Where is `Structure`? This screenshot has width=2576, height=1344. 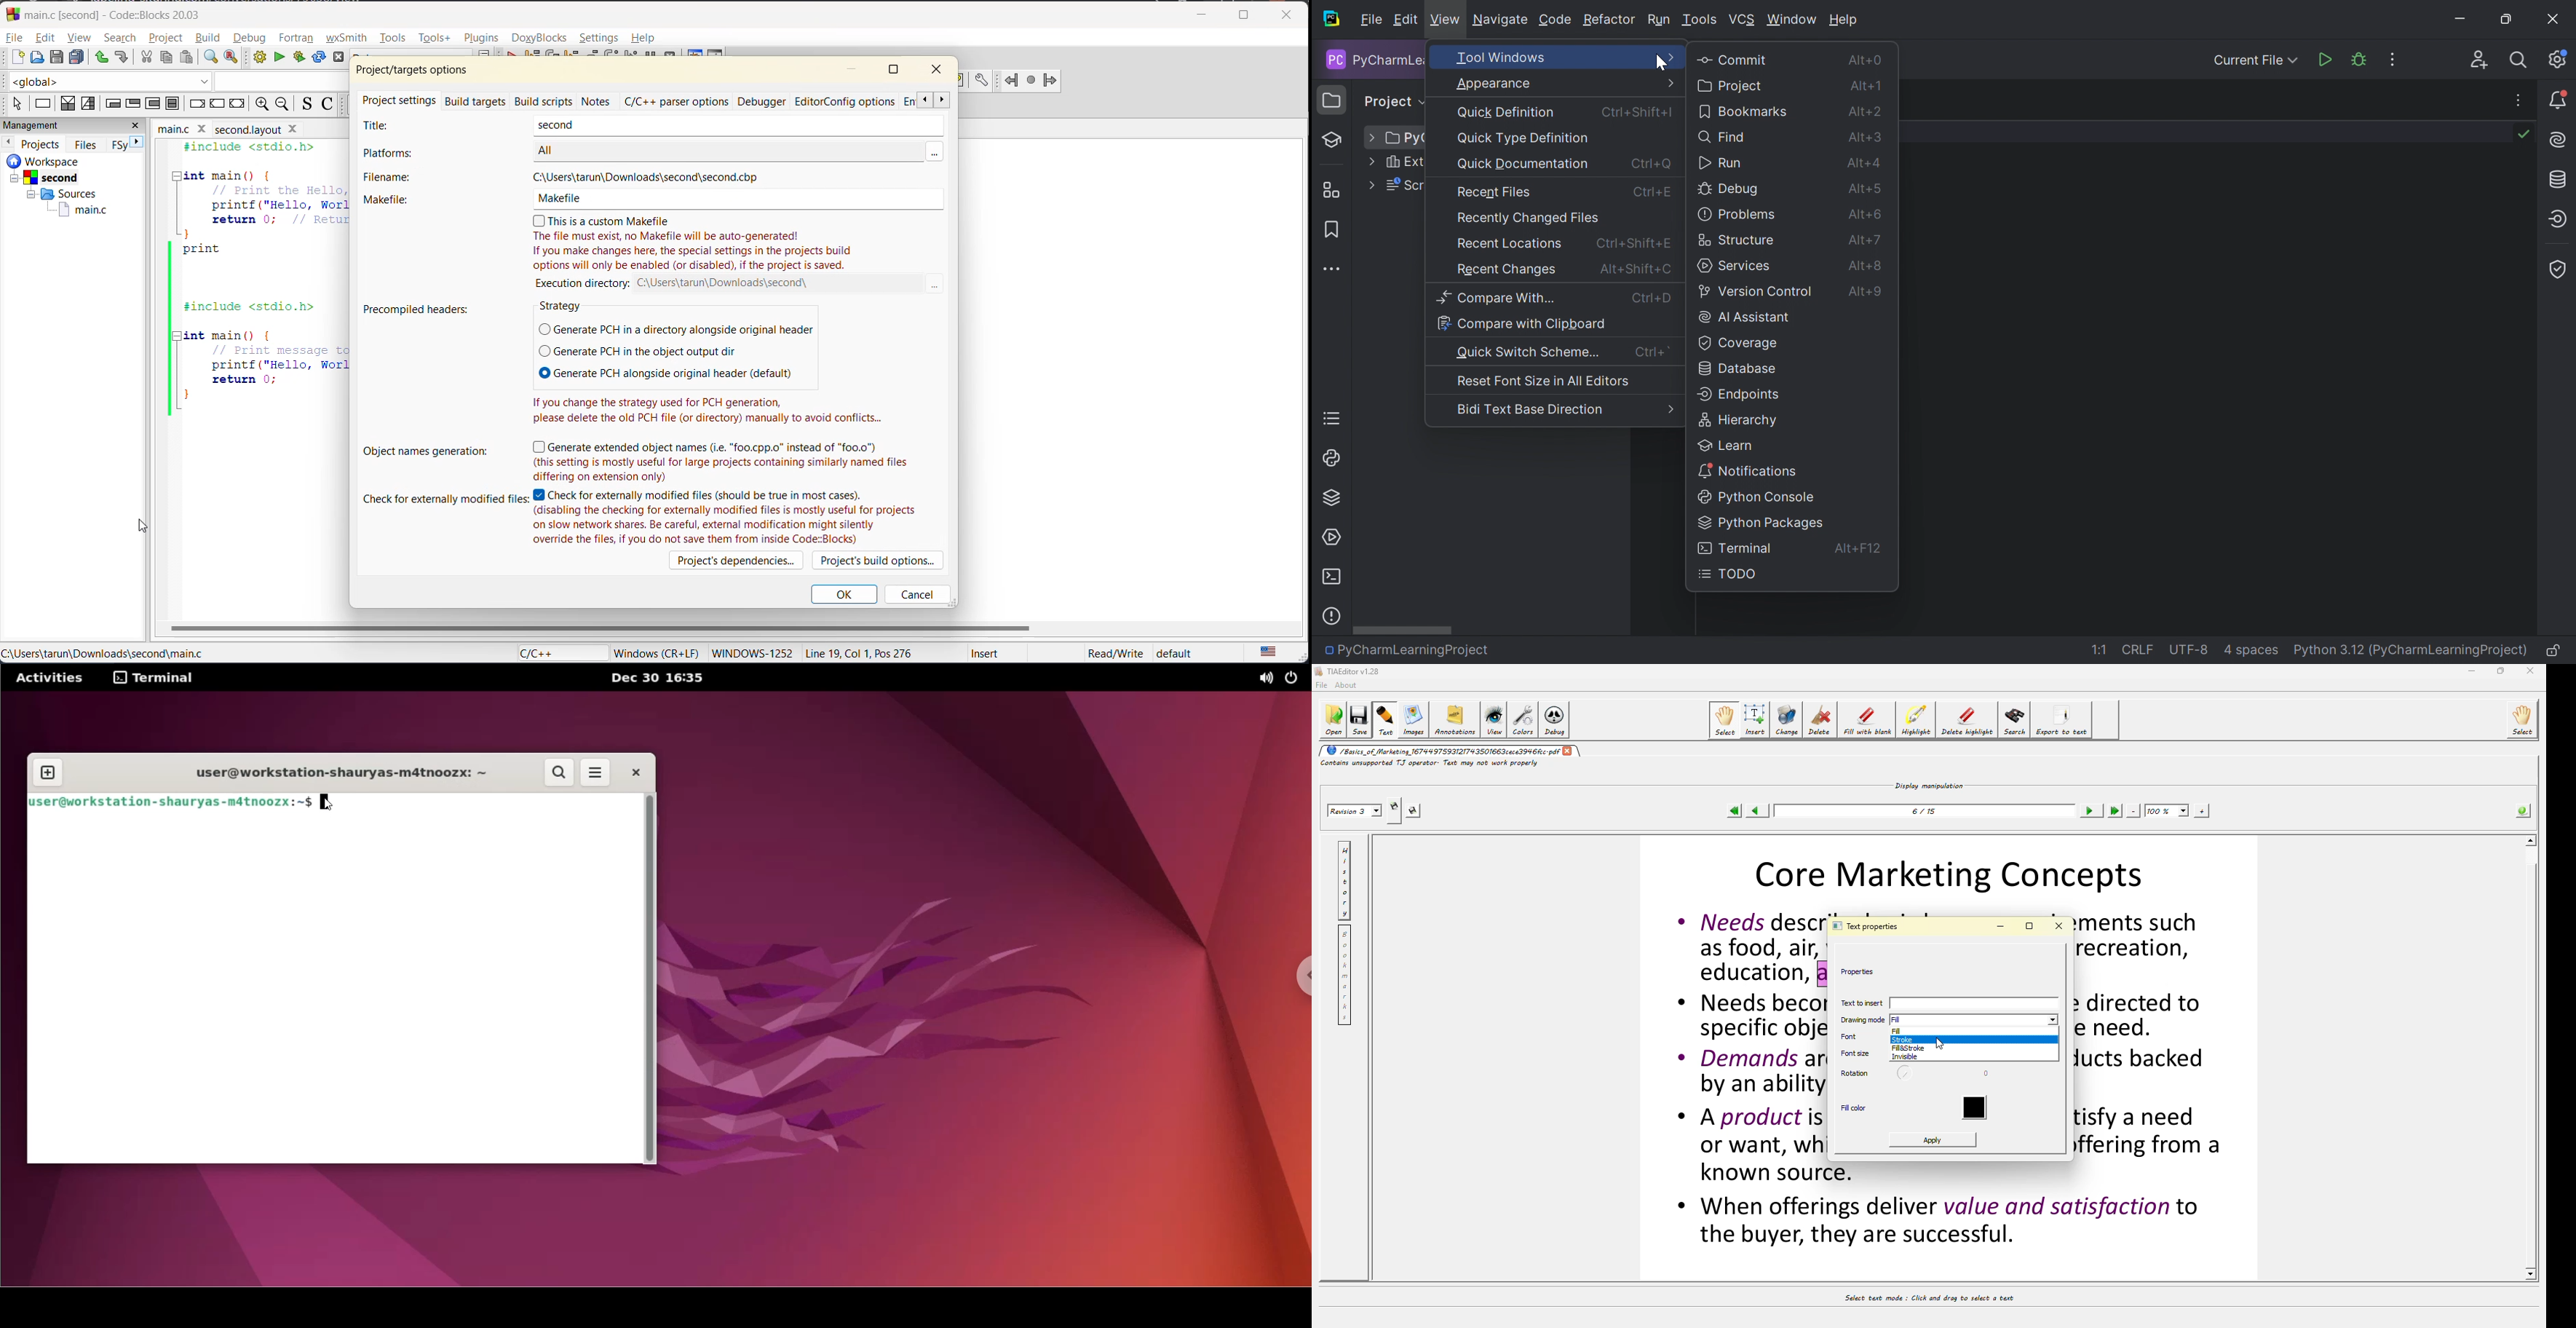
Structure is located at coordinates (1335, 191).